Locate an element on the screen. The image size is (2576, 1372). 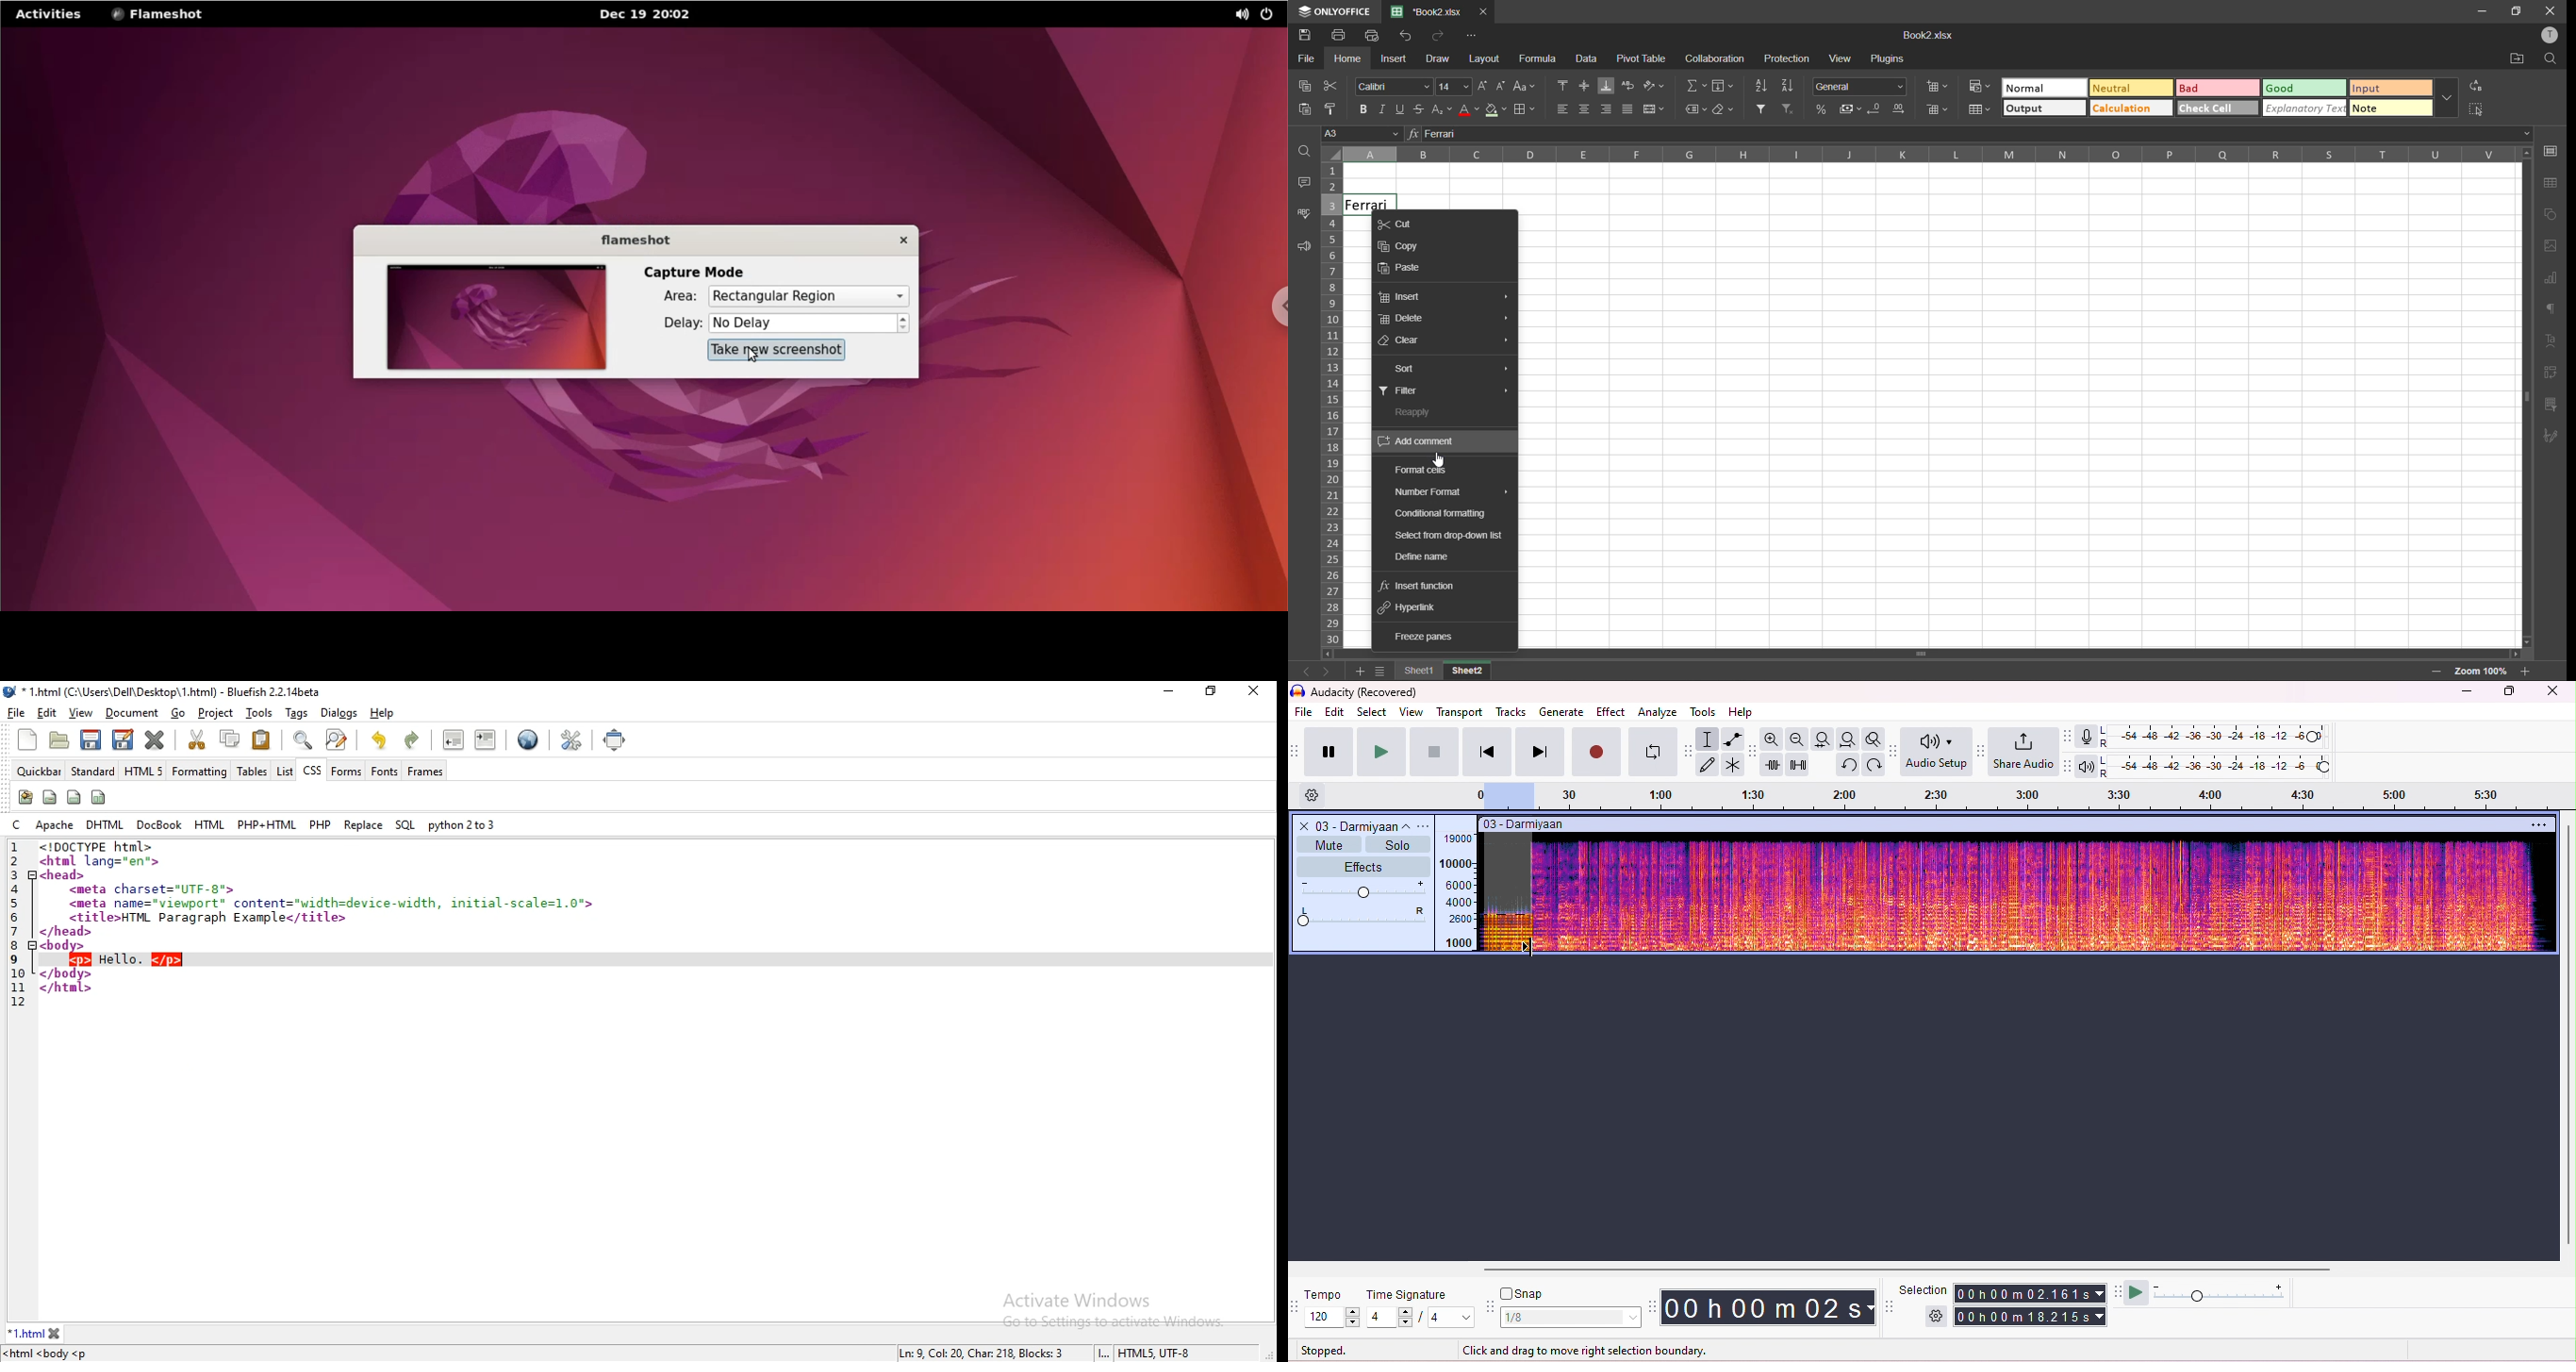
selection time is located at coordinates (2032, 1293).